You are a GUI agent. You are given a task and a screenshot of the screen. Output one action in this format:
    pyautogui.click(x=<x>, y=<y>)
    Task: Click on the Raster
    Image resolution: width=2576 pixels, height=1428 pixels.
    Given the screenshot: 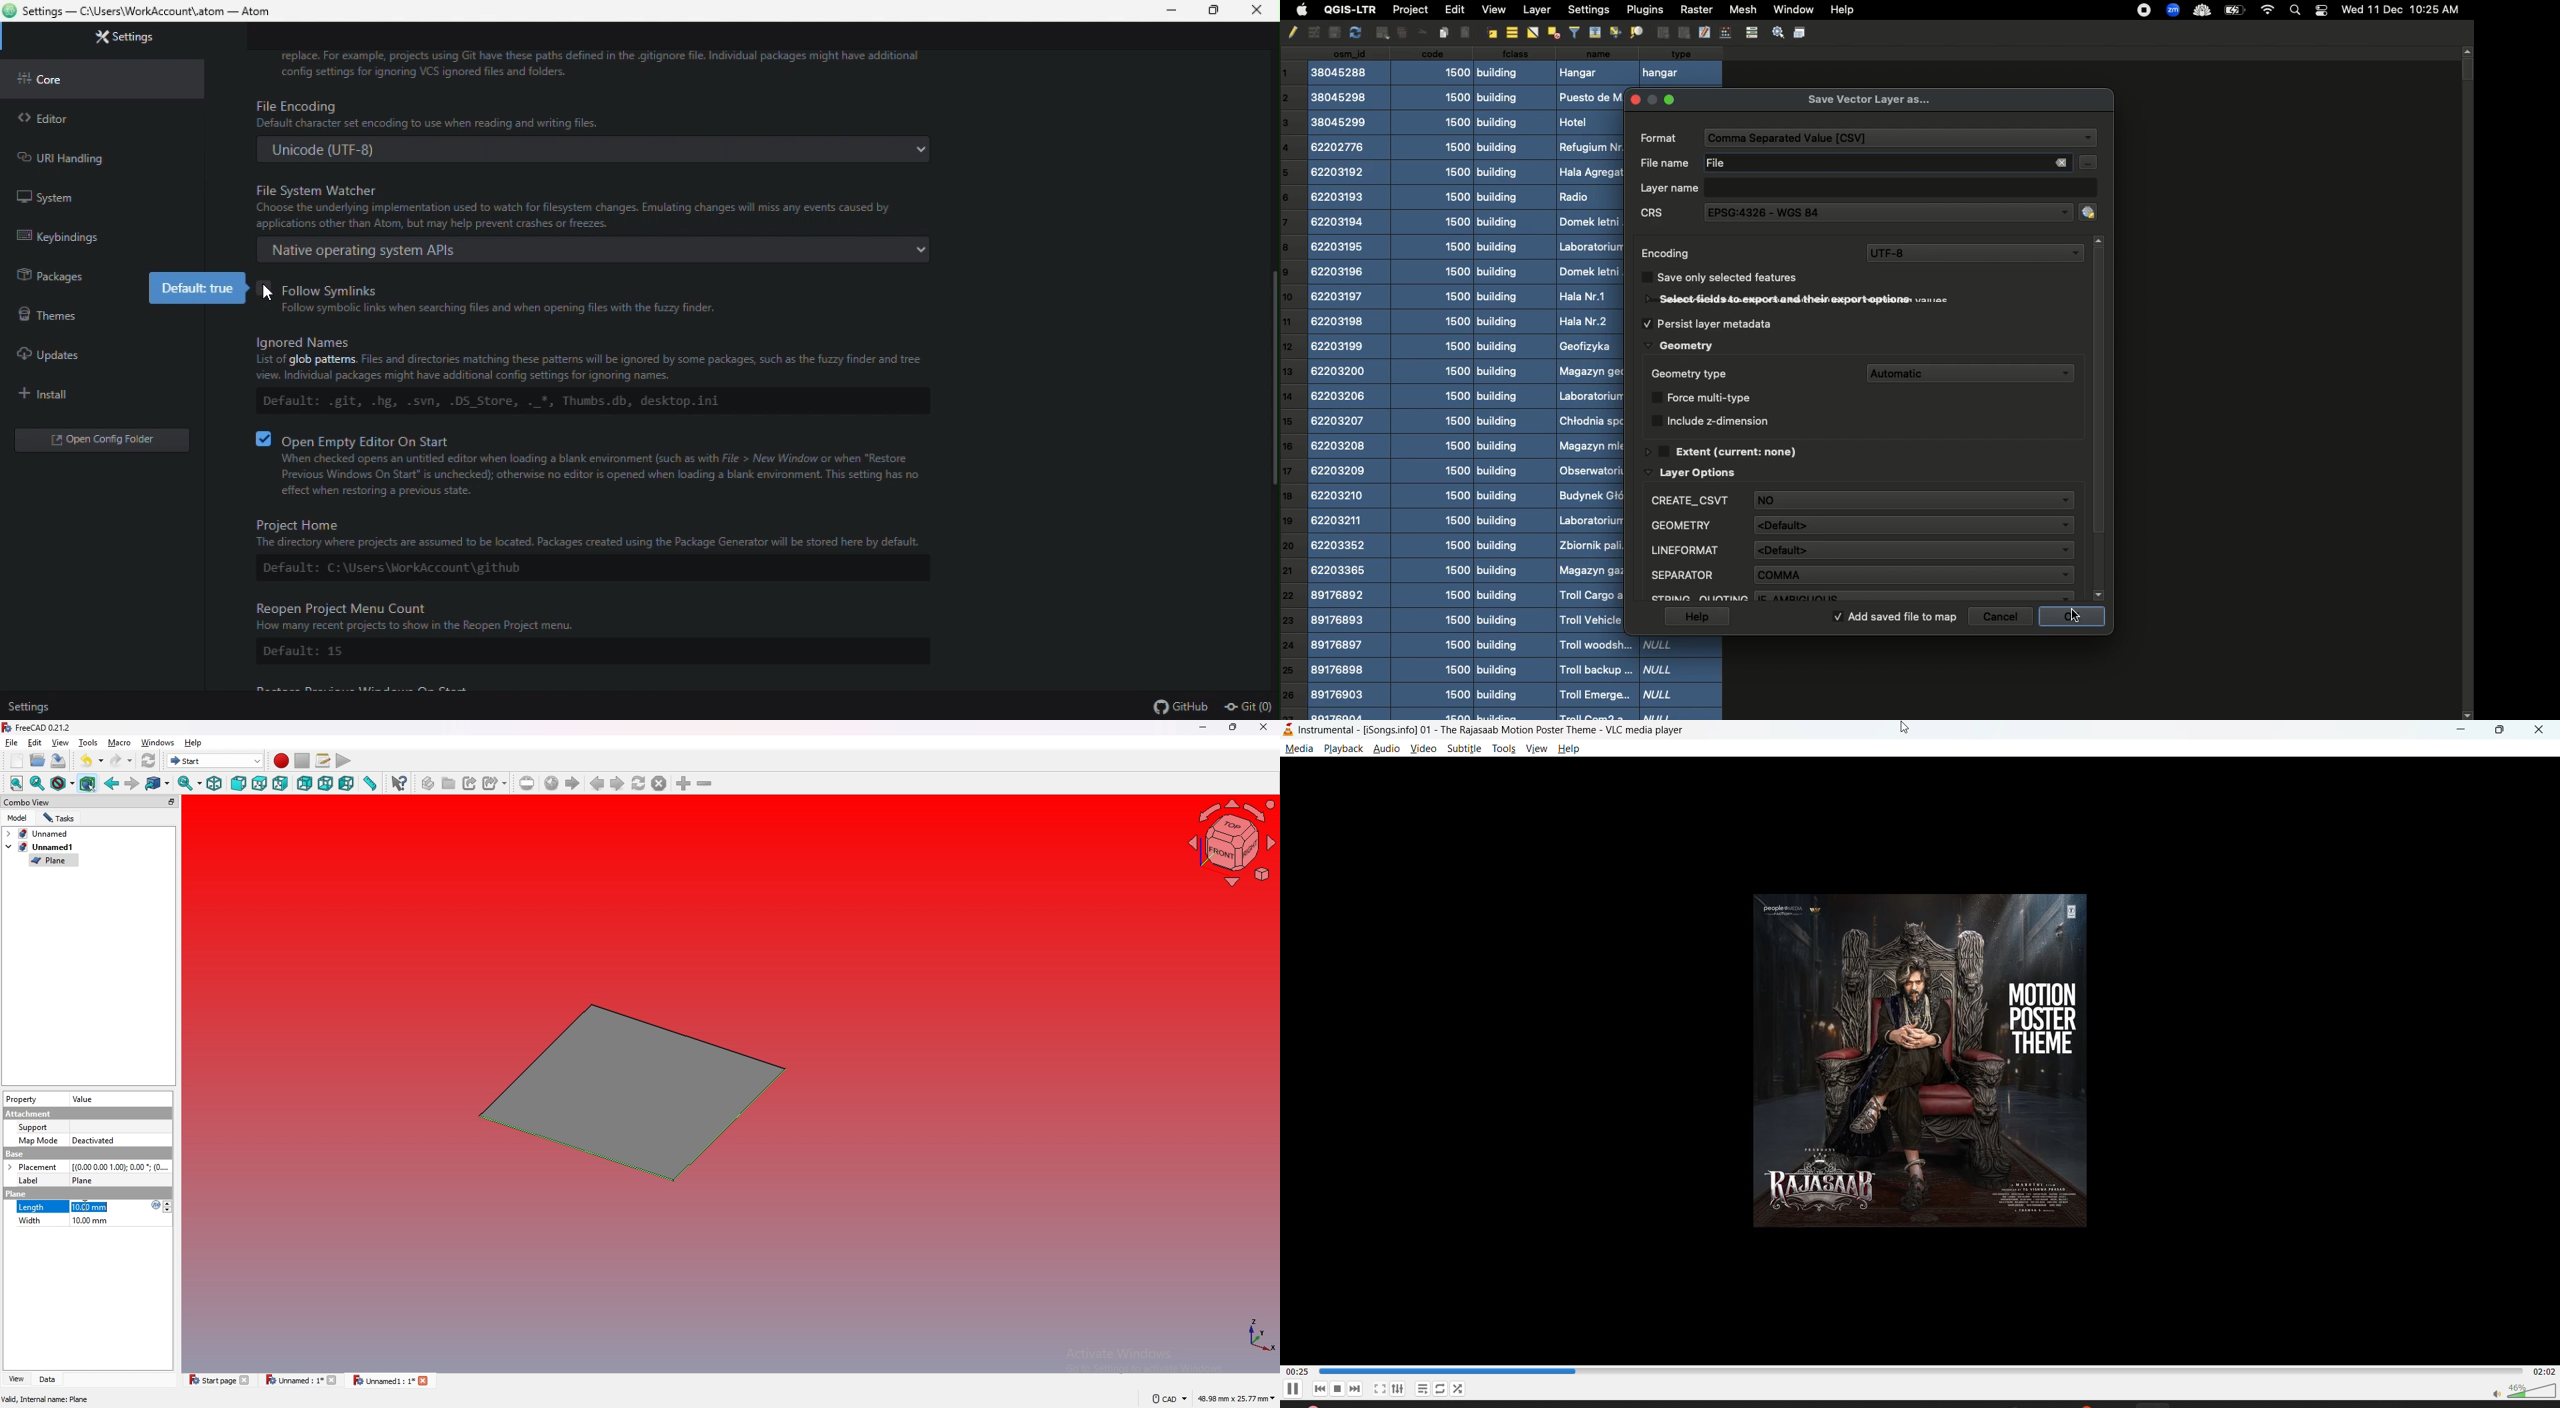 What is the action you would take?
    pyautogui.click(x=1696, y=9)
    